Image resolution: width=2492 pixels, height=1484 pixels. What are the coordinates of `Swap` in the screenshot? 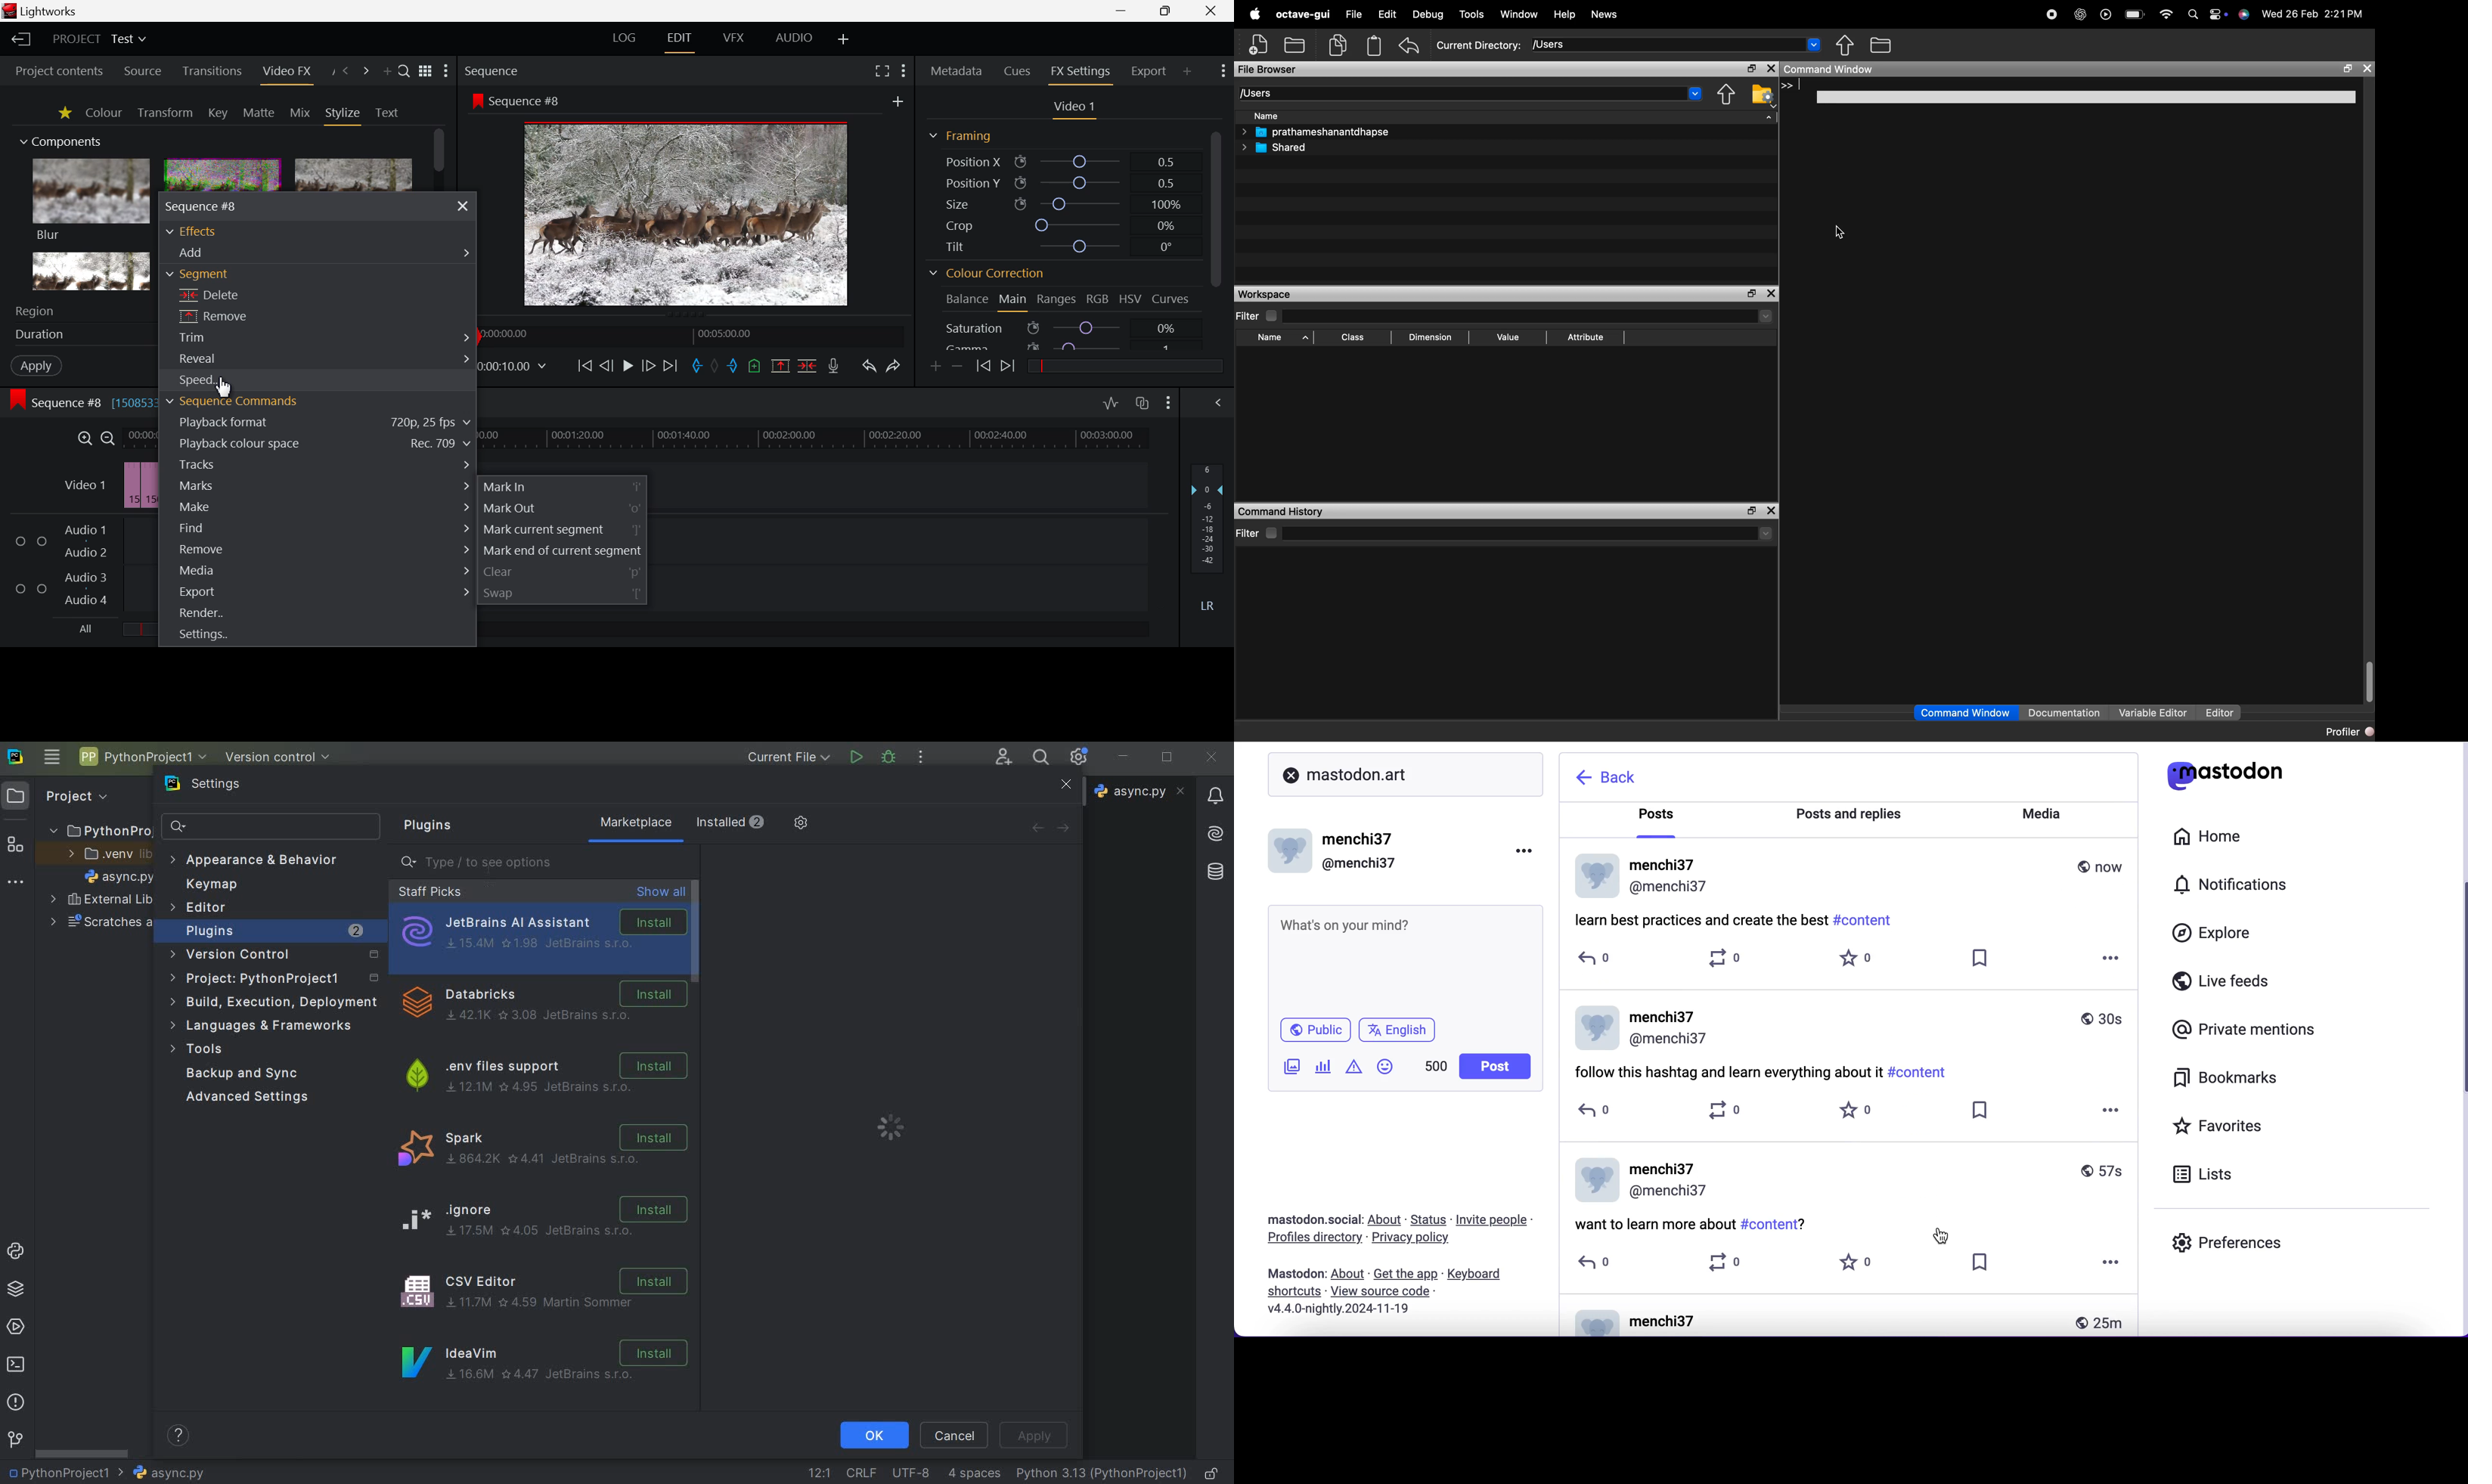 It's located at (564, 591).